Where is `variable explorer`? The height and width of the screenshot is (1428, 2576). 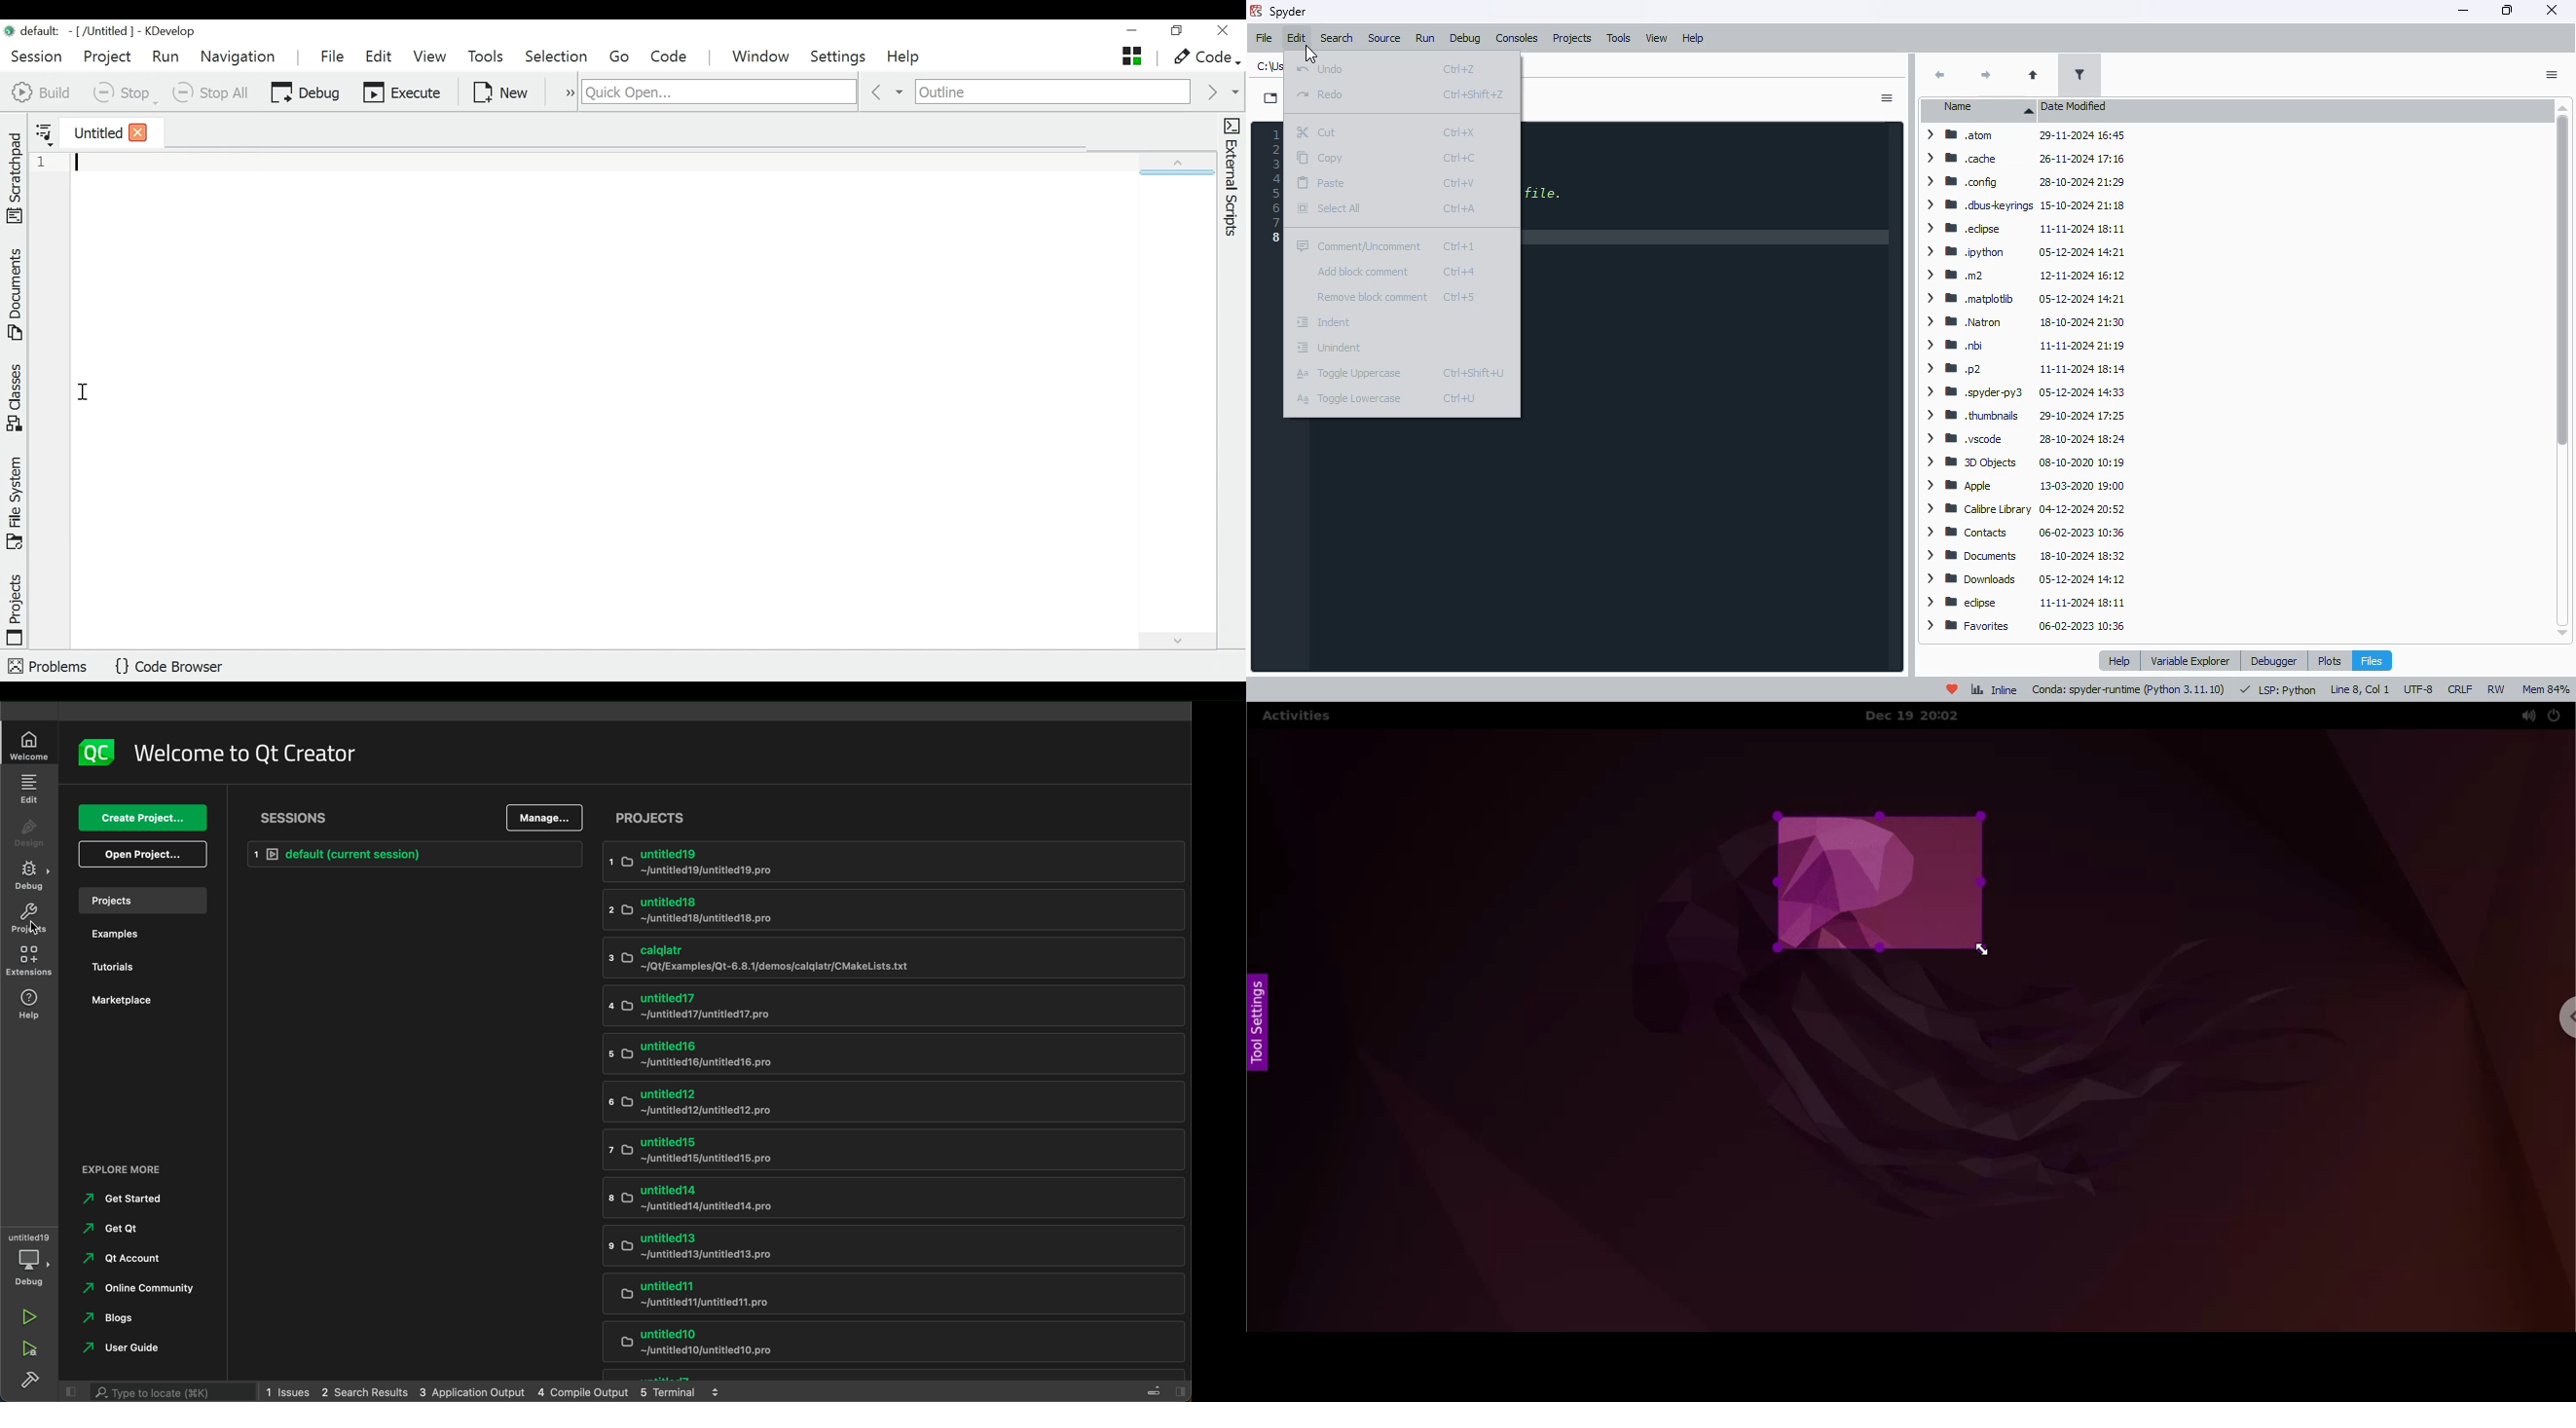
variable explorer is located at coordinates (2191, 660).